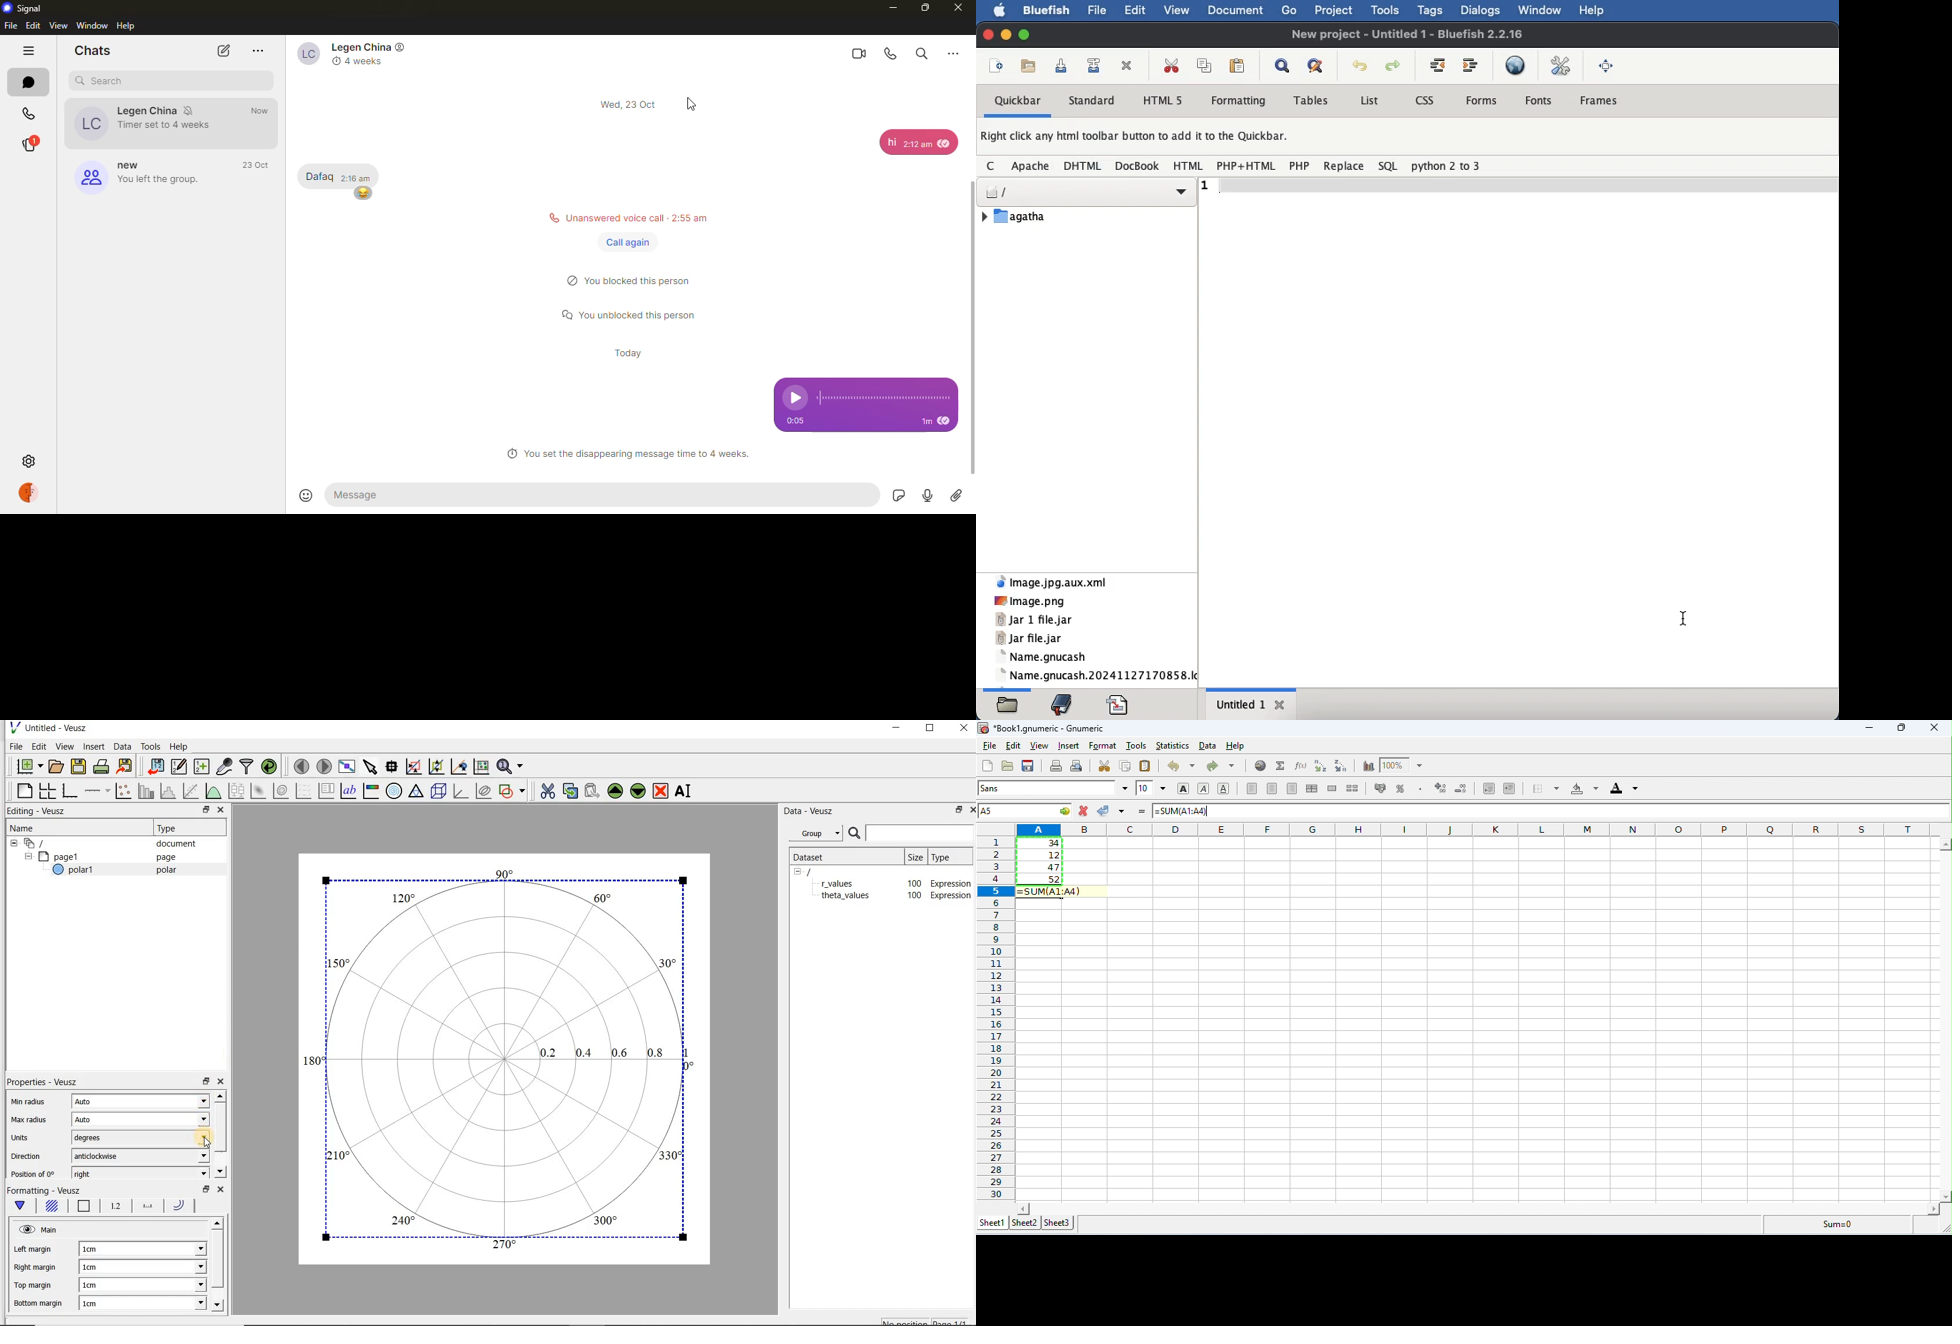  What do you see at coordinates (236, 791) in the screenshot?
I see `plot box plots` at bounding box center [236, 791].